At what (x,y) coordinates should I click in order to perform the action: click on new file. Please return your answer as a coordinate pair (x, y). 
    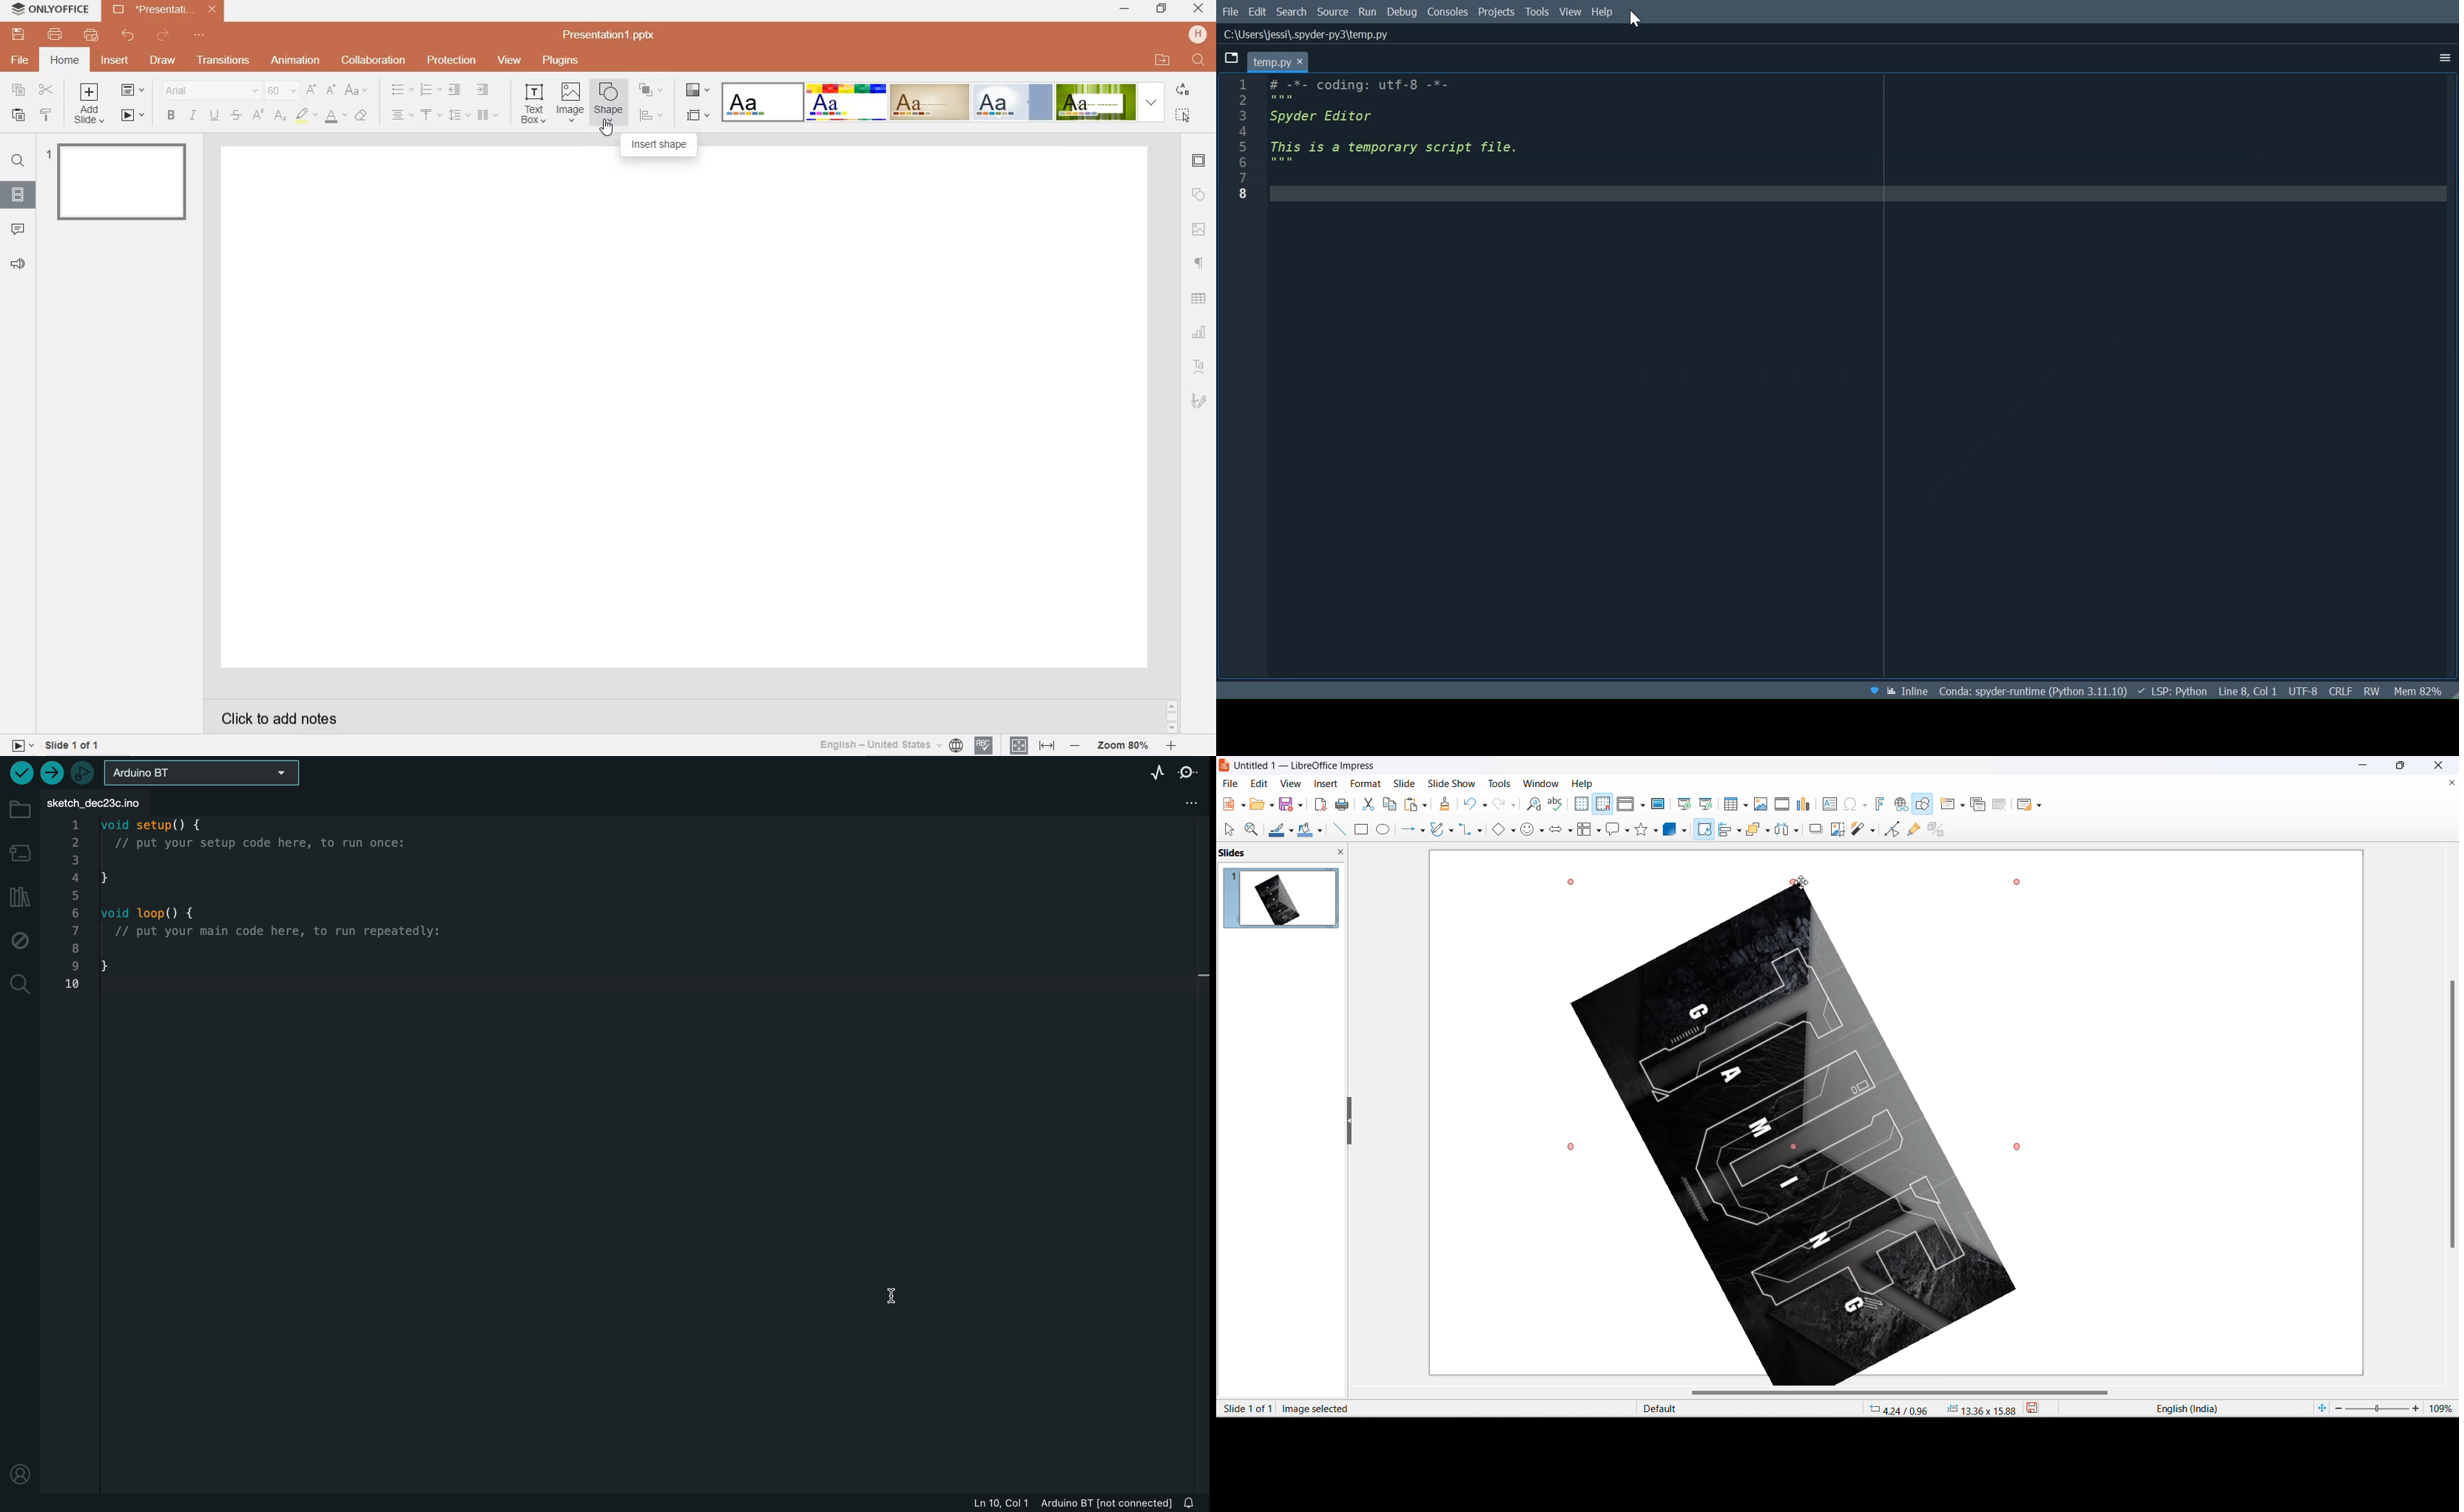
    Looking at the image, I should click on (1228, 805).